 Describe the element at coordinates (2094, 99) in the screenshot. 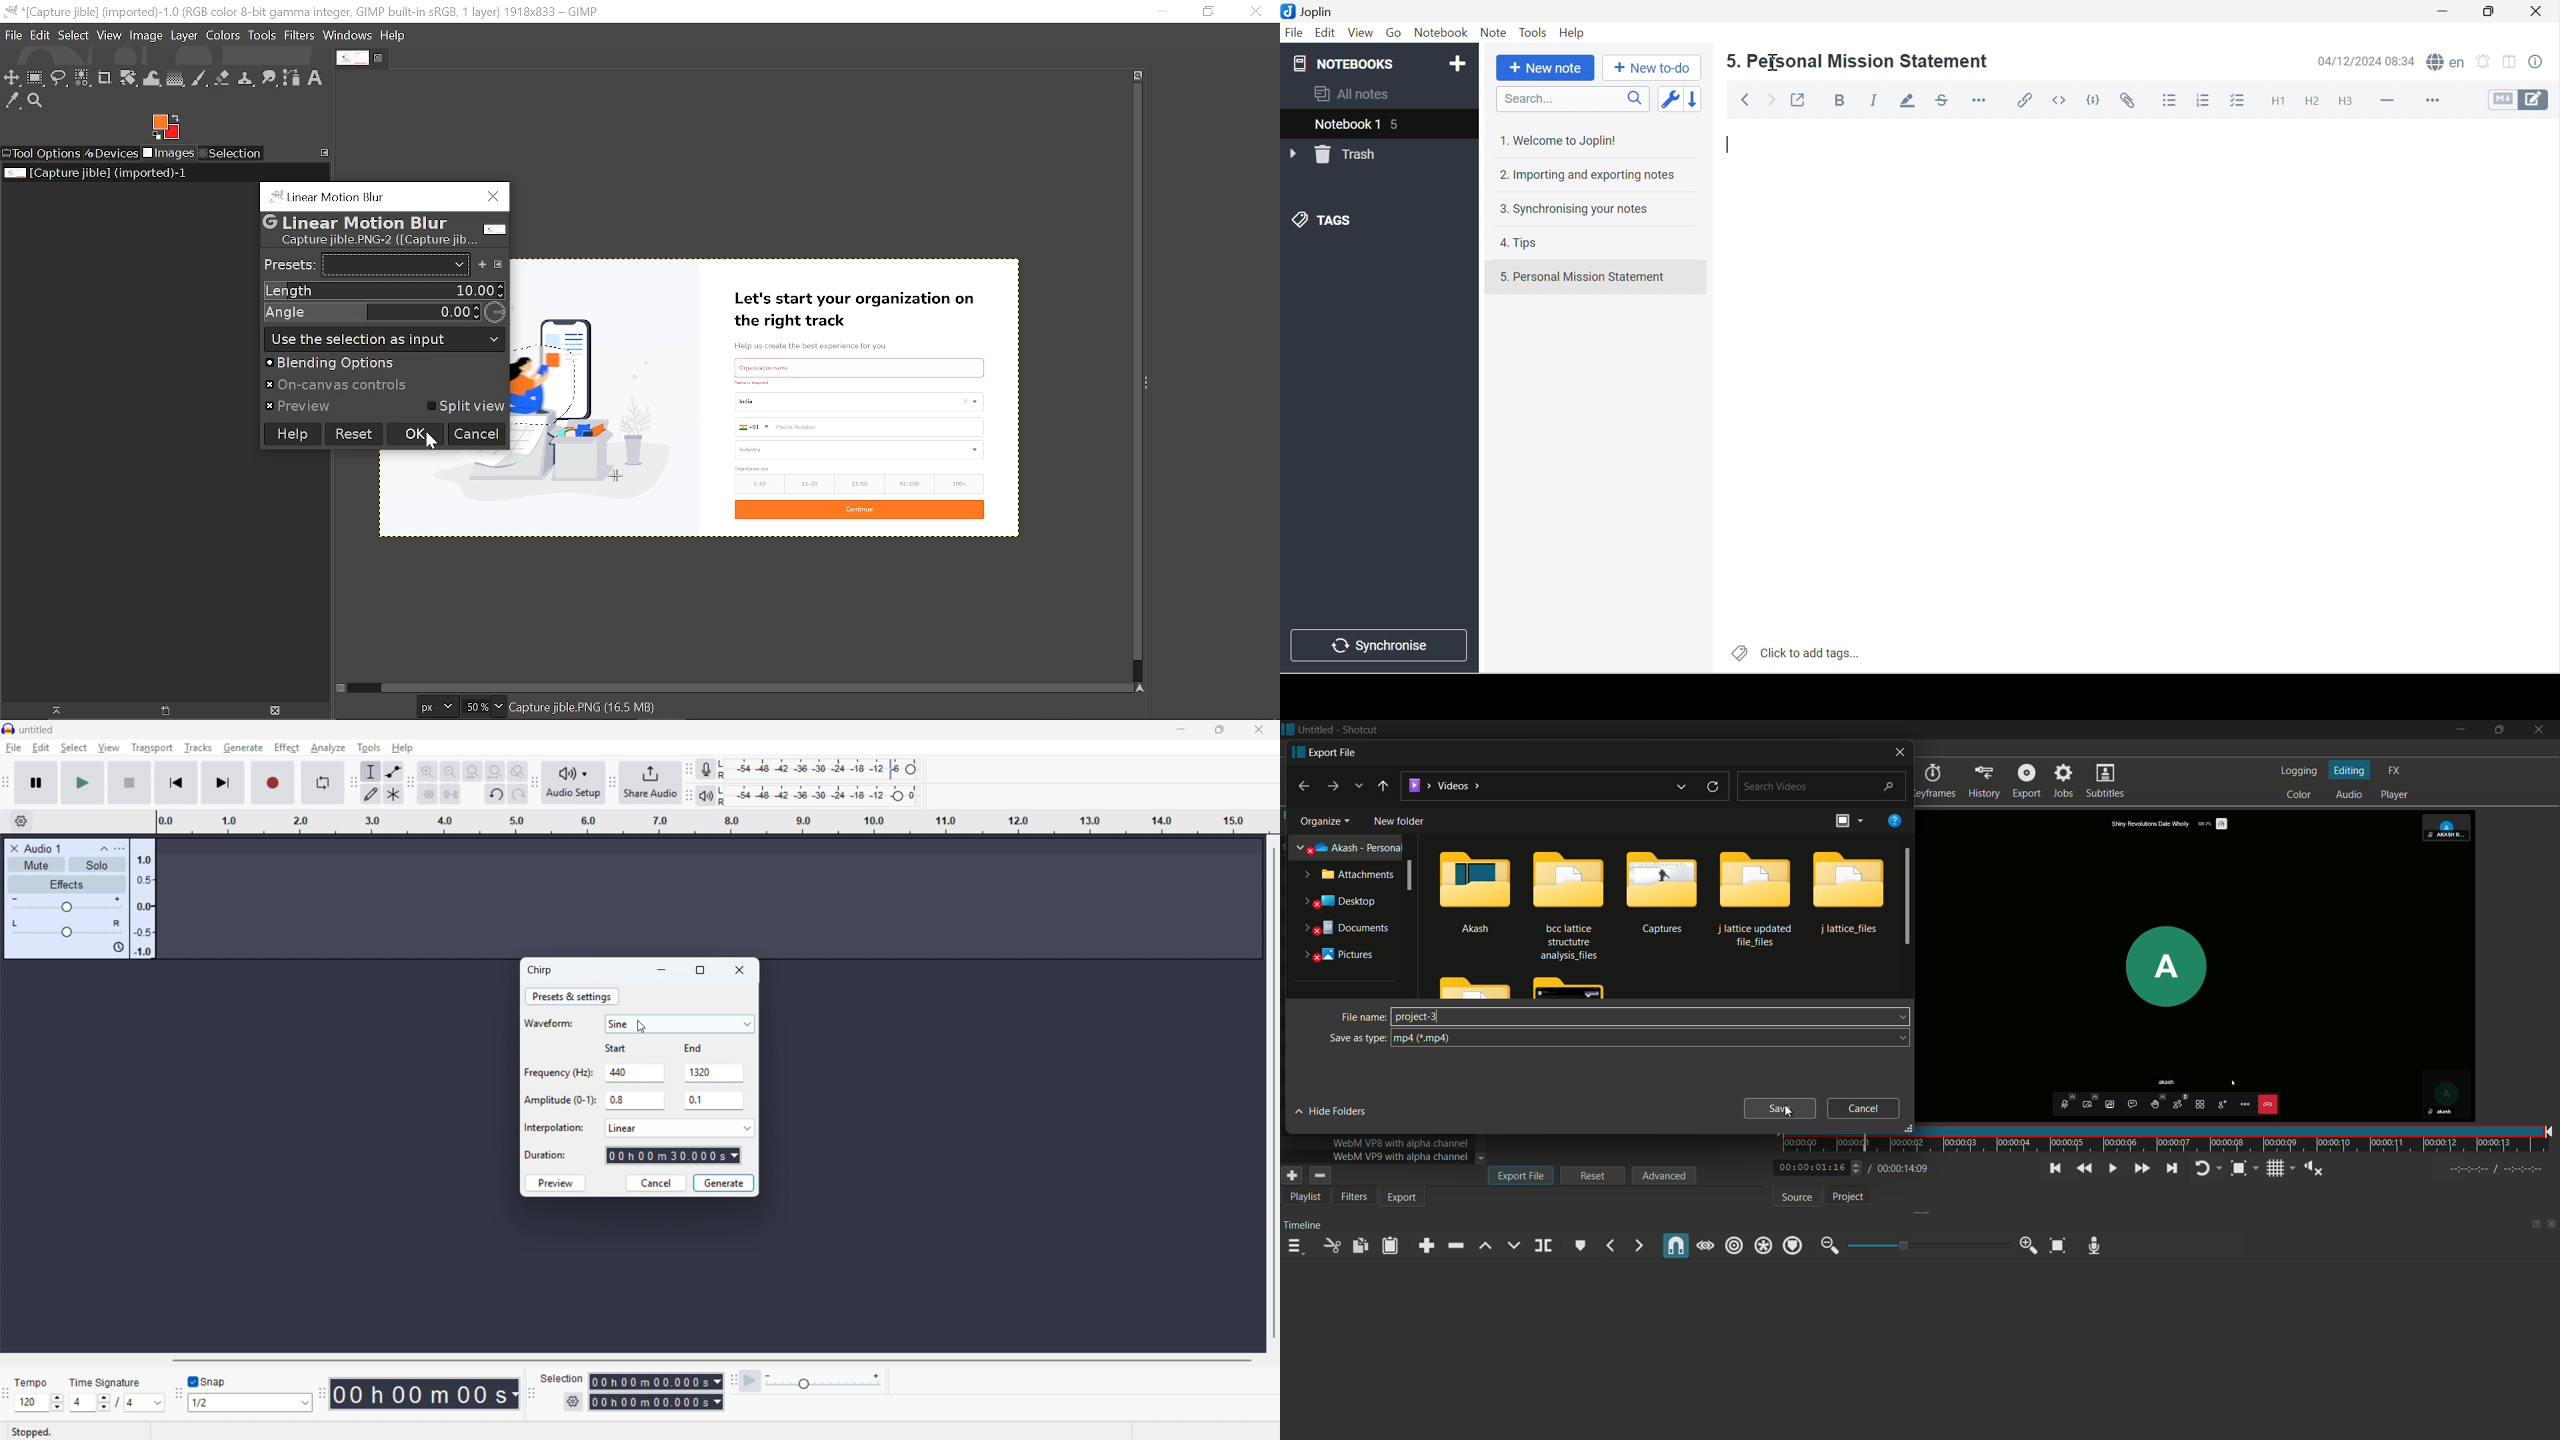

I see `Code` at that location.